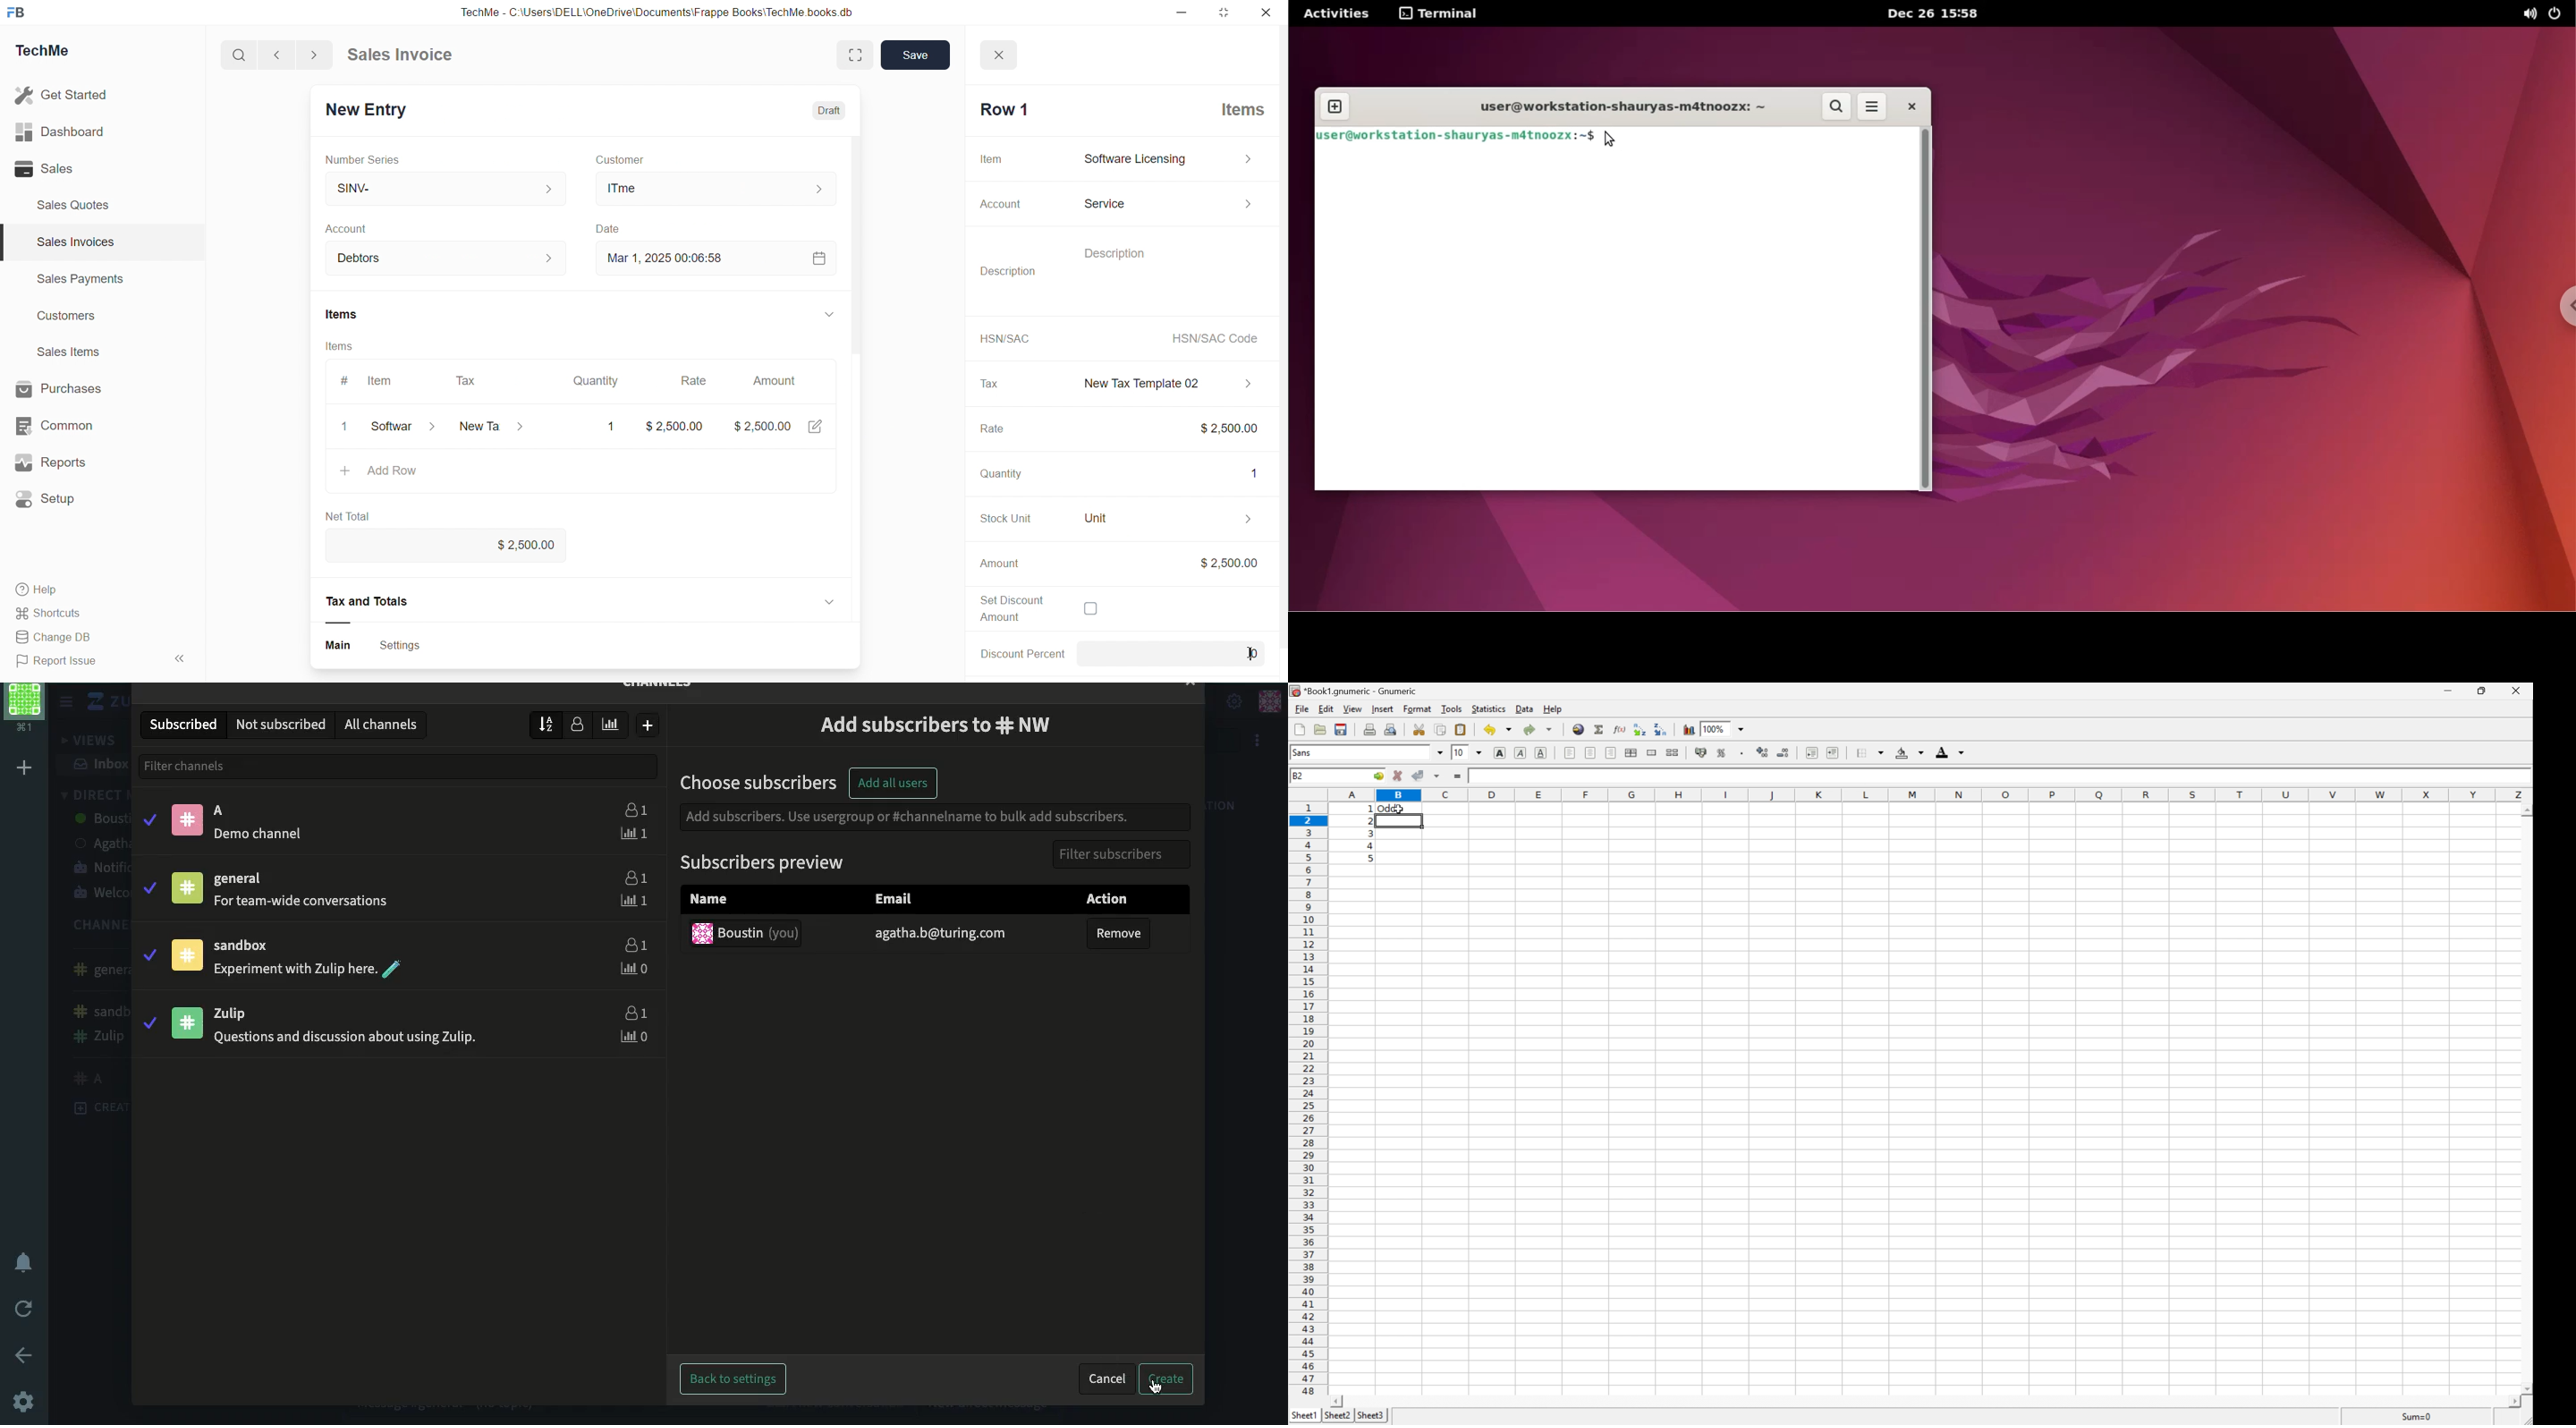 This screenshot has width=2576, height=1428. What do you see at coordinates (74, 354) in the screenshot?
I see `Sales Items` at bounding box center [74, 354].